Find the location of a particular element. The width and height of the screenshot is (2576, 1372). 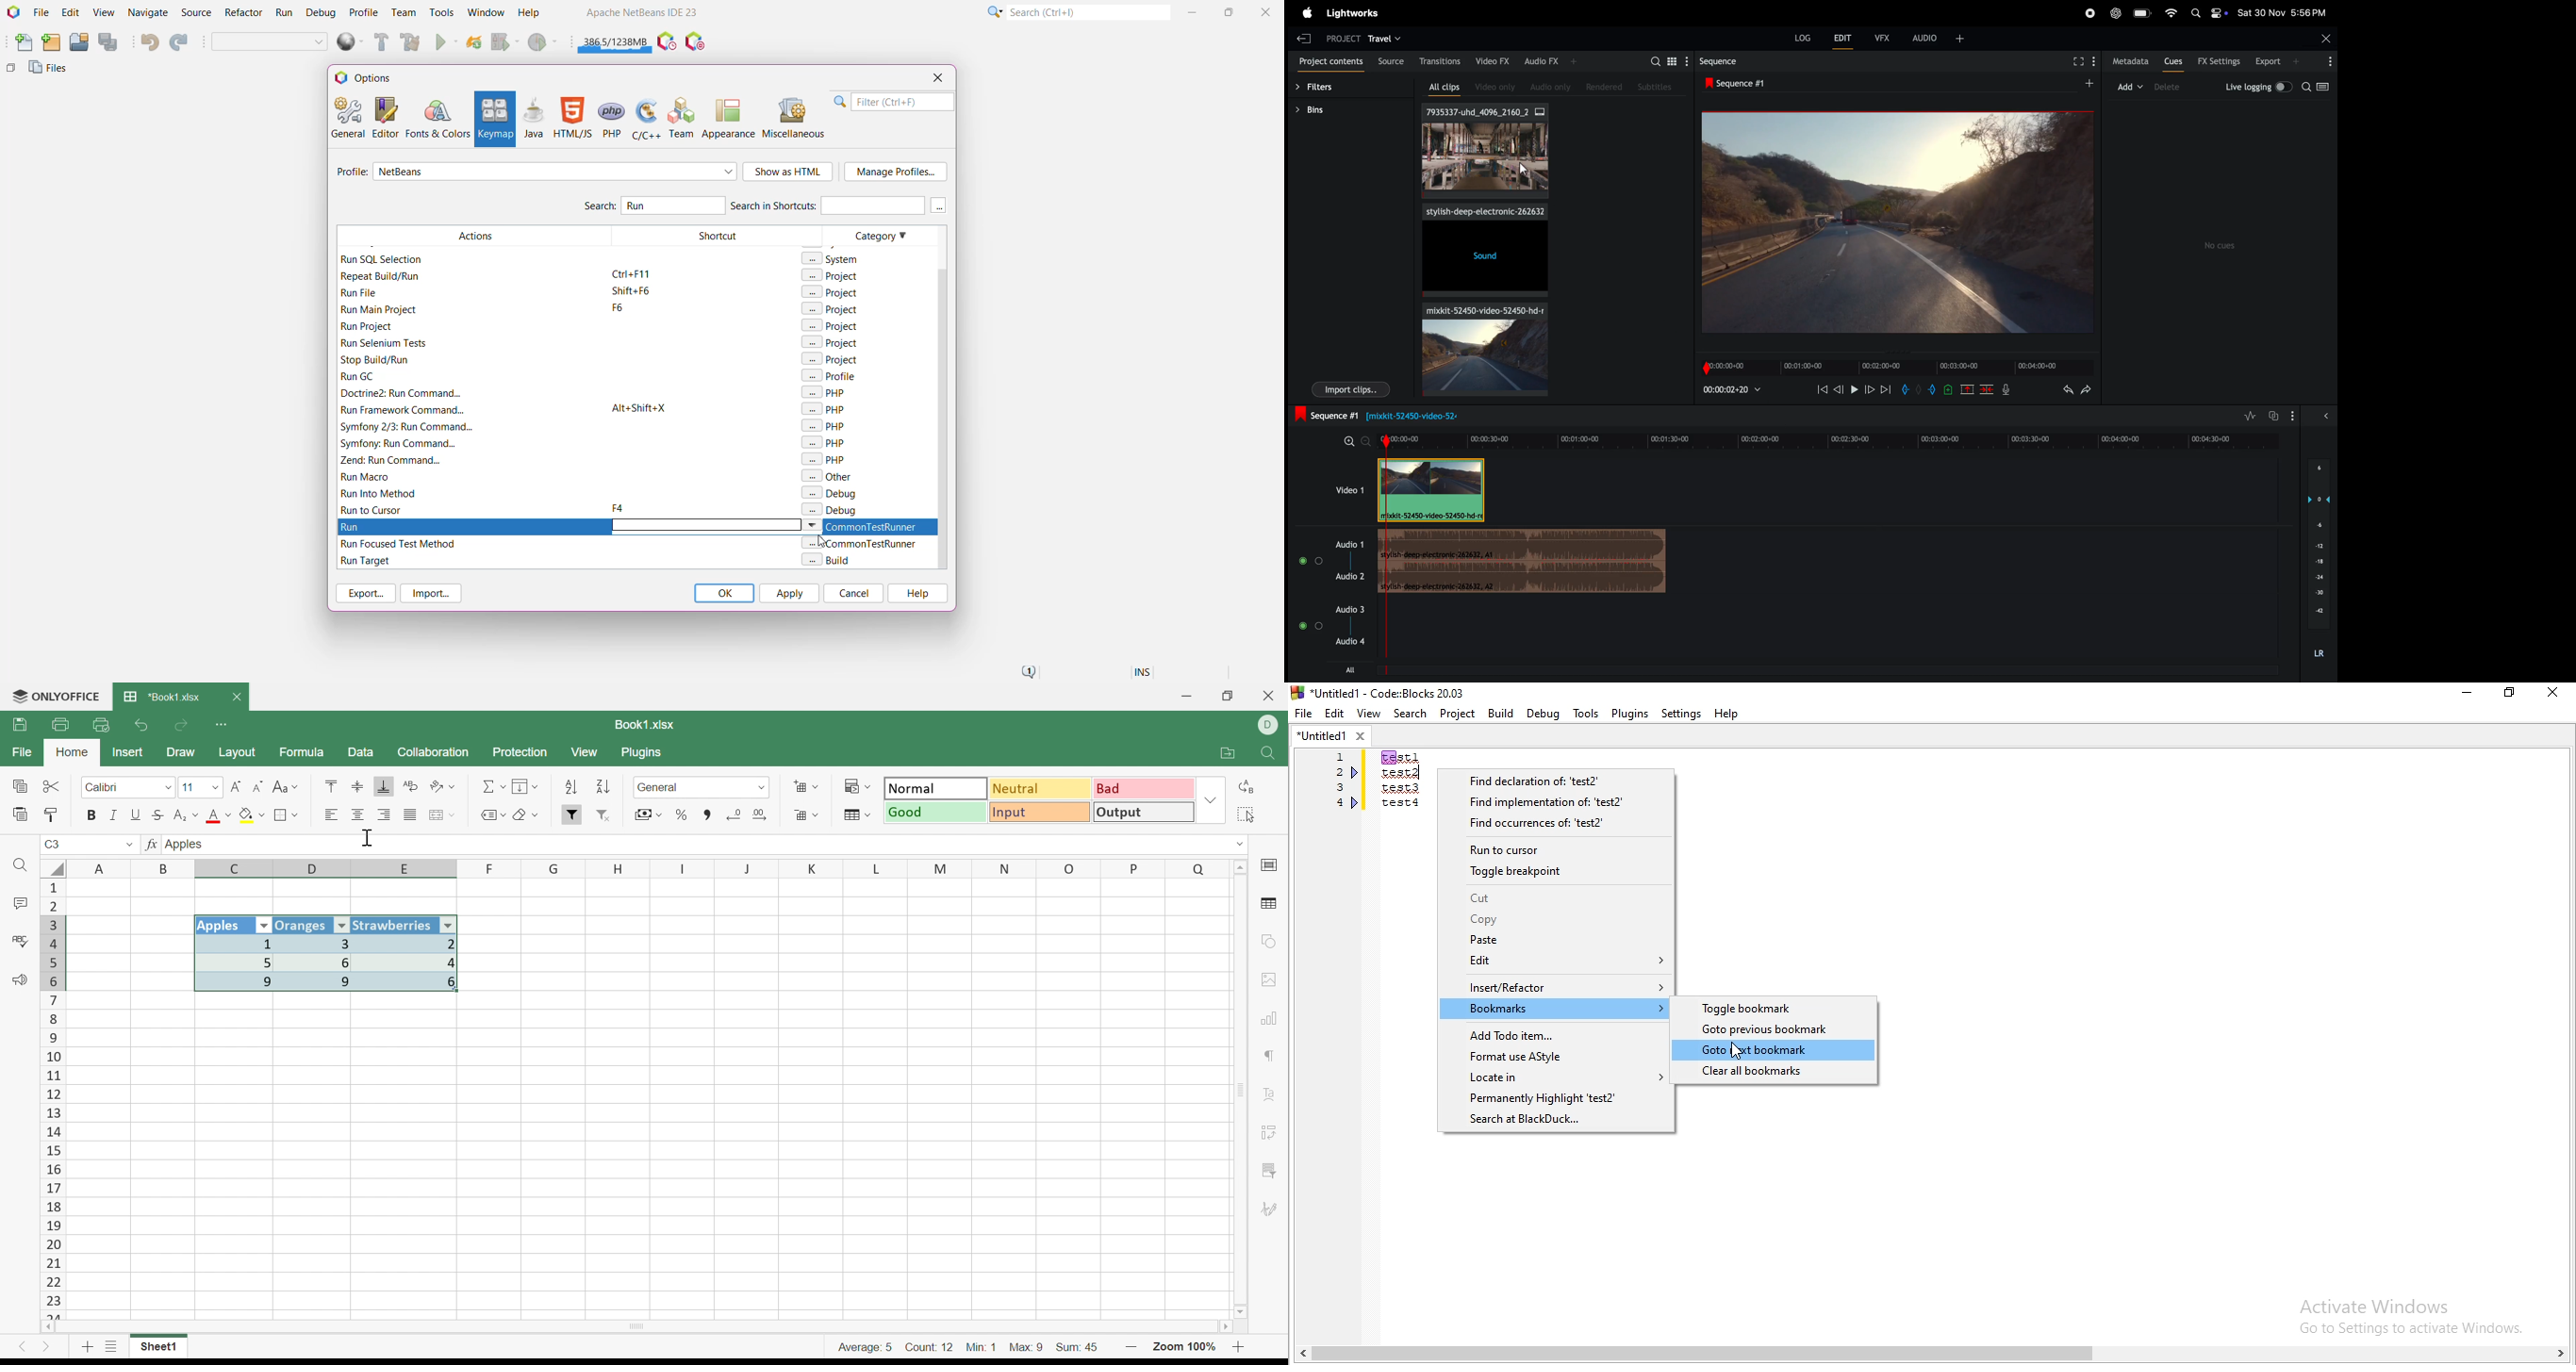

playback time is located at coordinates (1736, 389).